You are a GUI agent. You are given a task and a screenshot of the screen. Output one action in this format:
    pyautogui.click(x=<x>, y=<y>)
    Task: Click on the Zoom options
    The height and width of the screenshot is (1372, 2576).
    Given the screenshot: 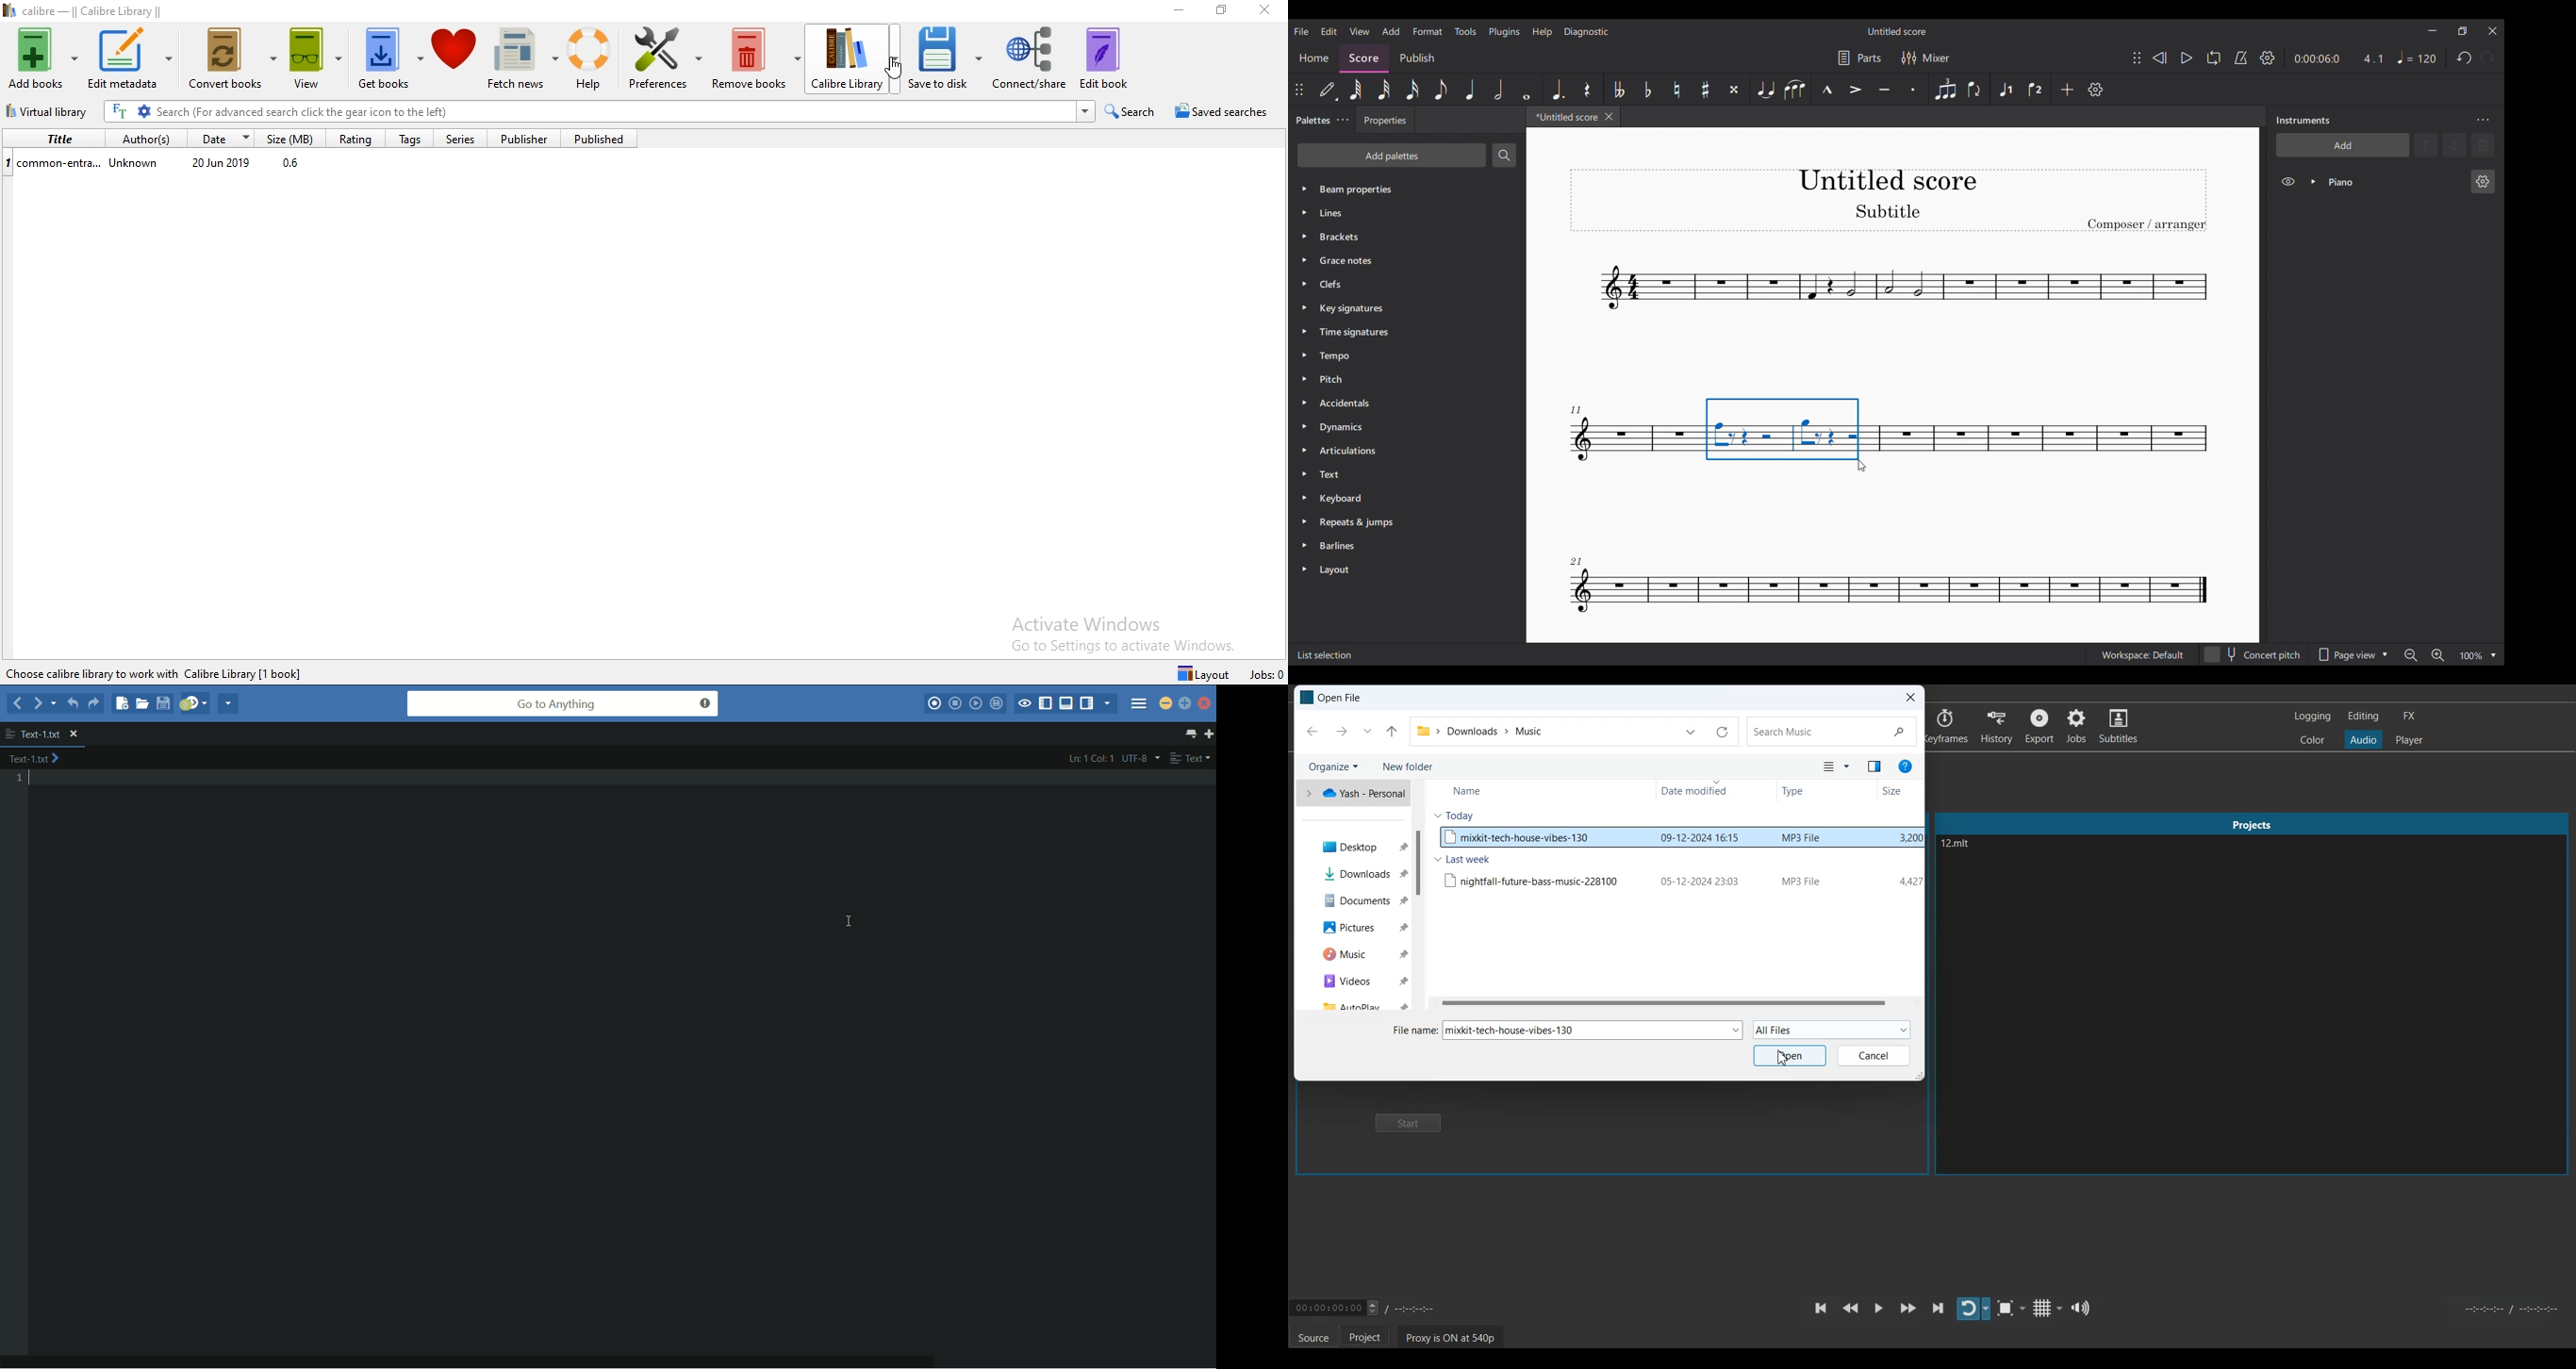 What is the action you would take?
    pyautogui.click(x=2494, y=655)
    